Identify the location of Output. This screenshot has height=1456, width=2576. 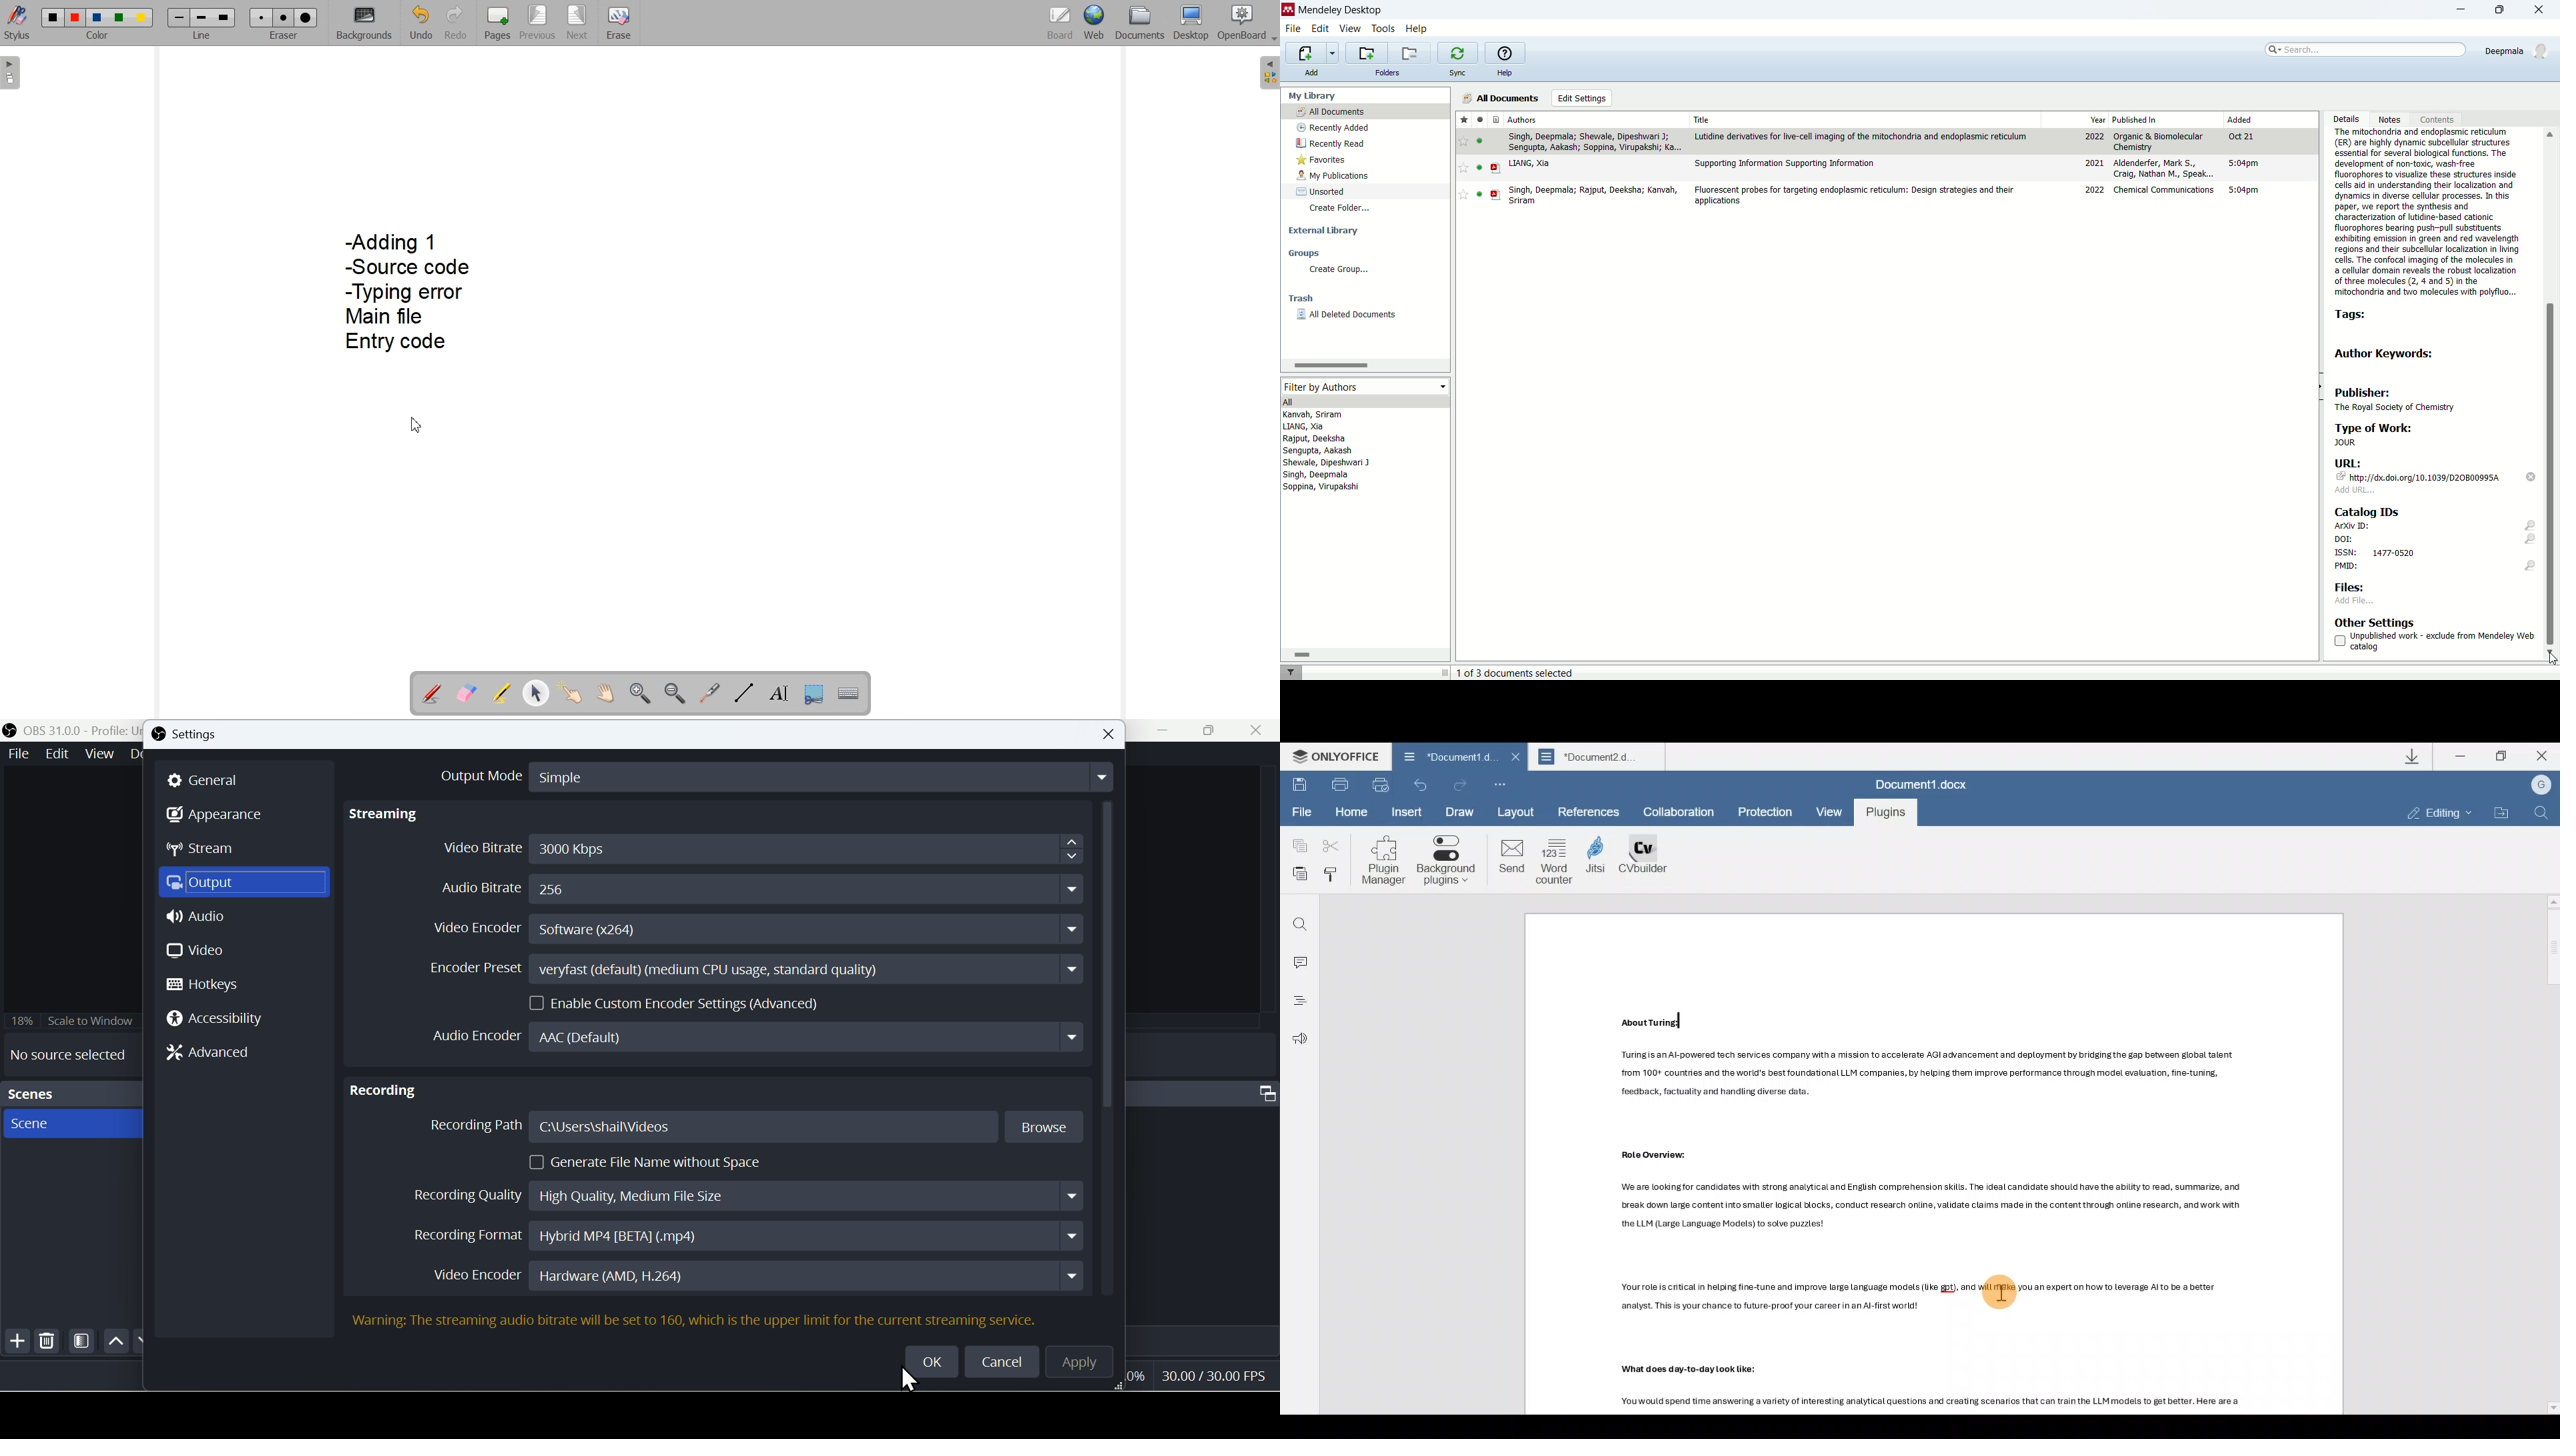
(248, 886).